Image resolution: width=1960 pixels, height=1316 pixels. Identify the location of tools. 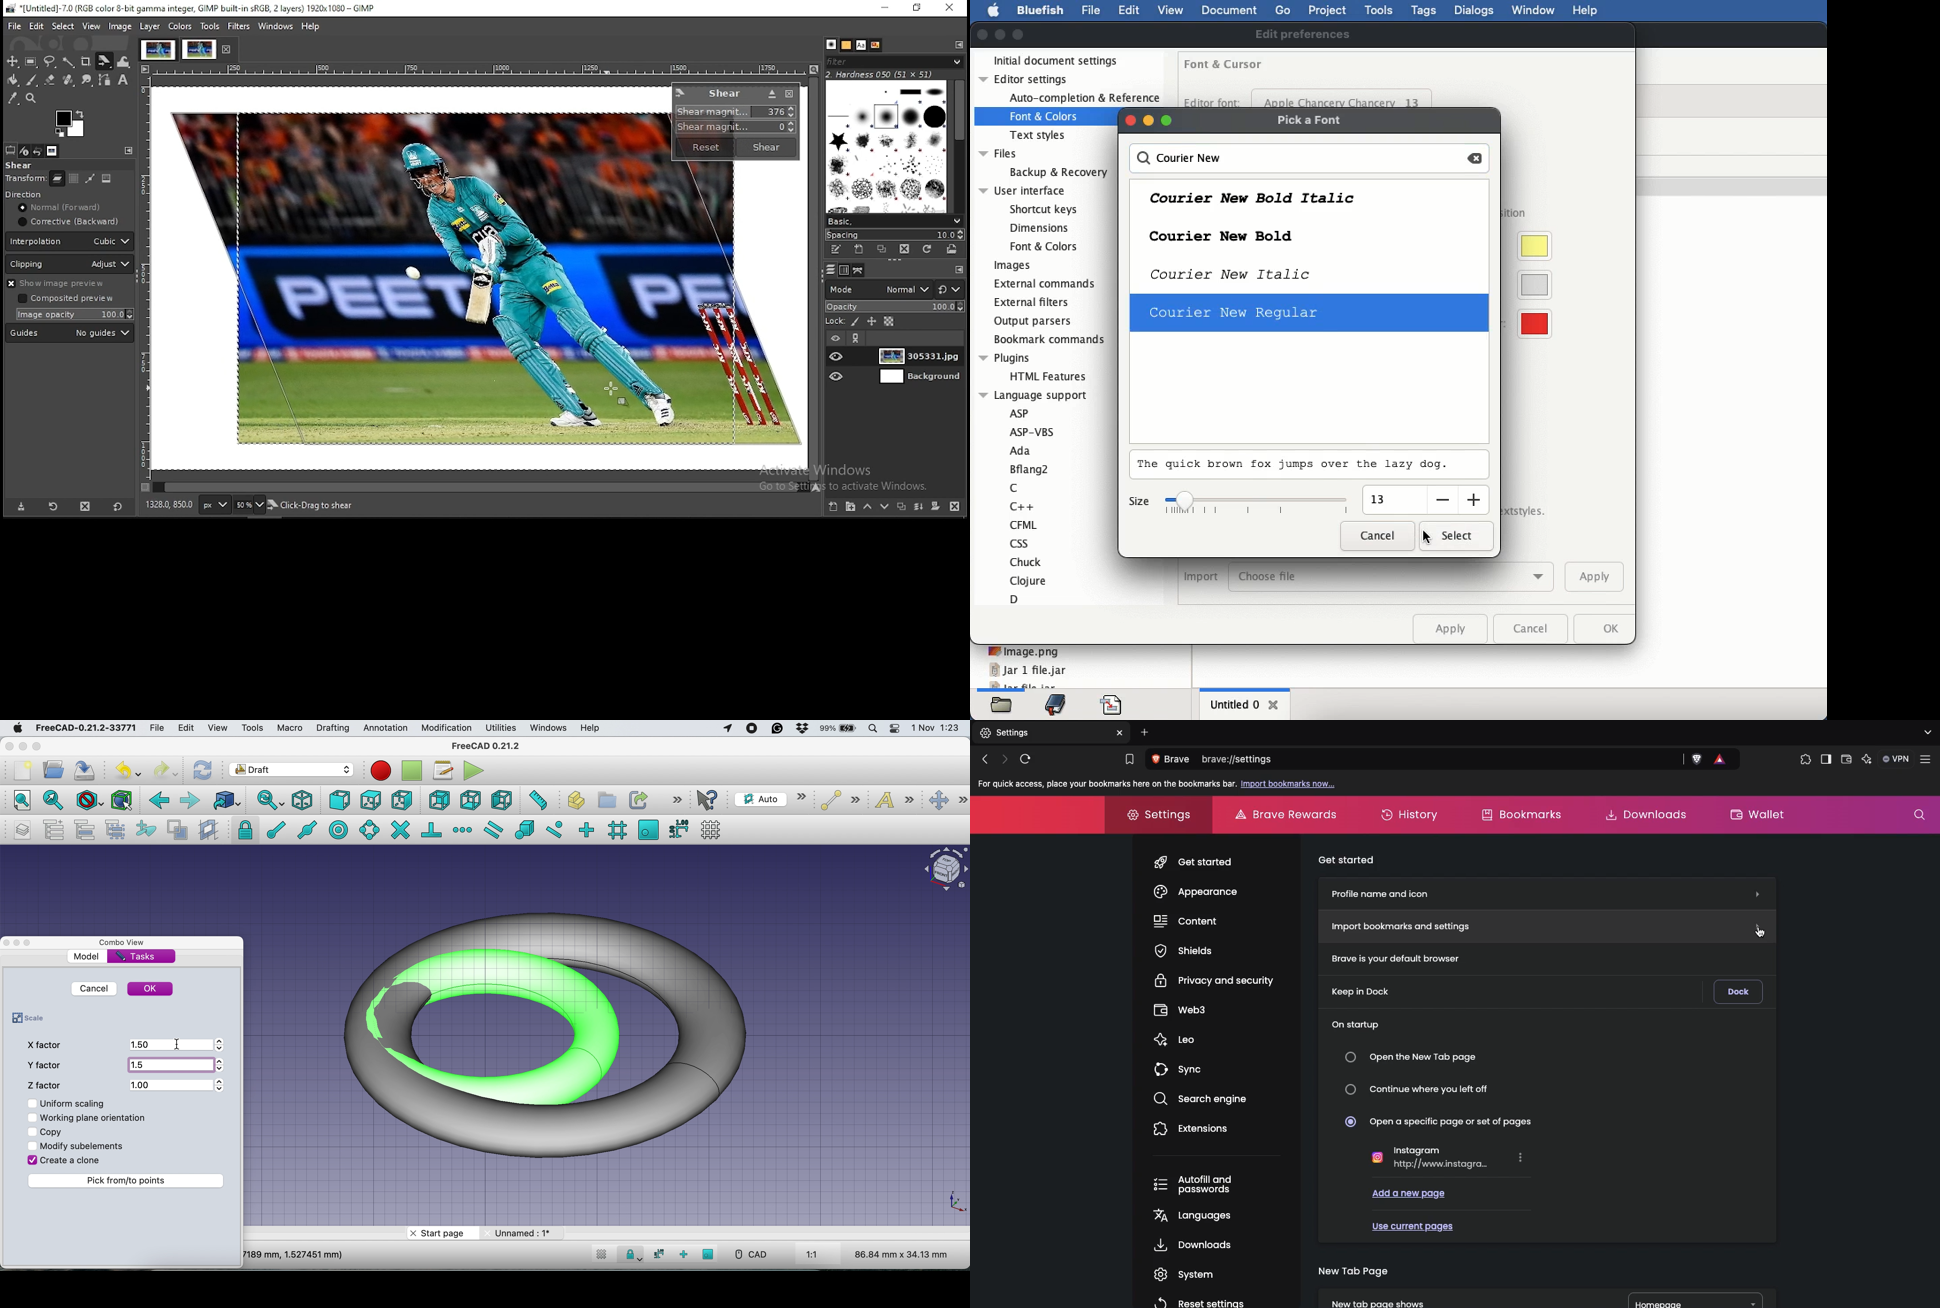
(1380, 11).